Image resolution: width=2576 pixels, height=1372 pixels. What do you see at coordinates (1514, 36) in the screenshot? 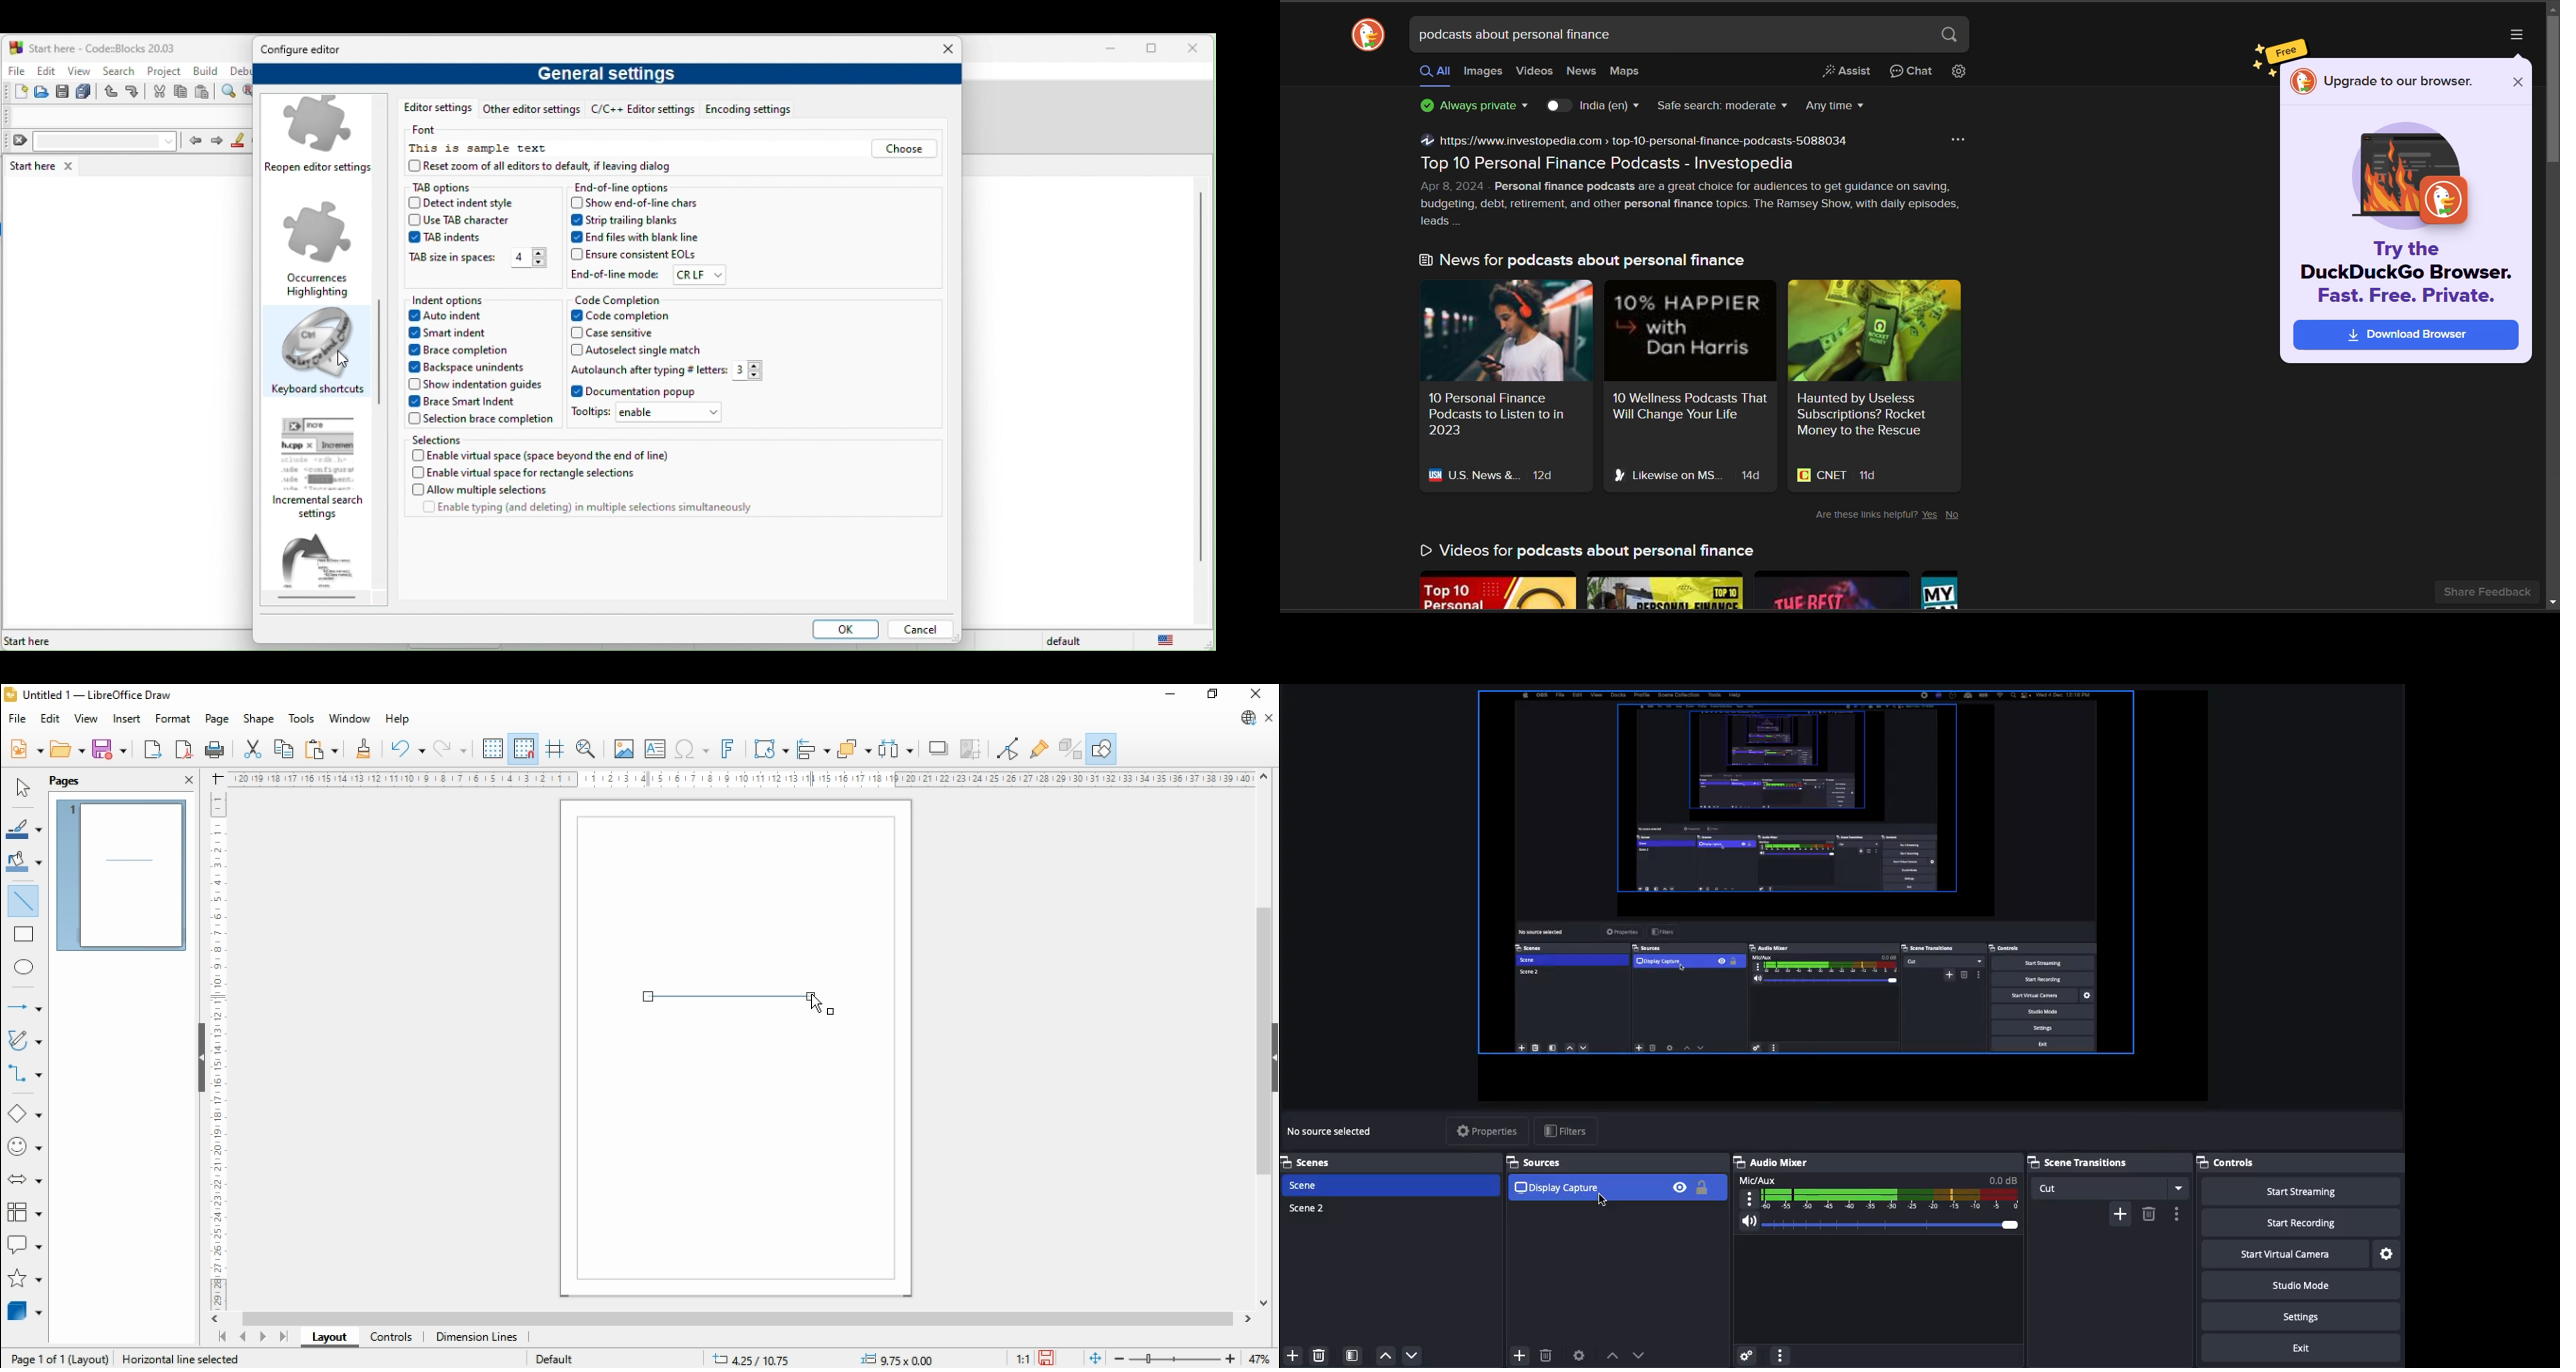
I see `podcasts about personal finance` at bounding box center [1514, 36].